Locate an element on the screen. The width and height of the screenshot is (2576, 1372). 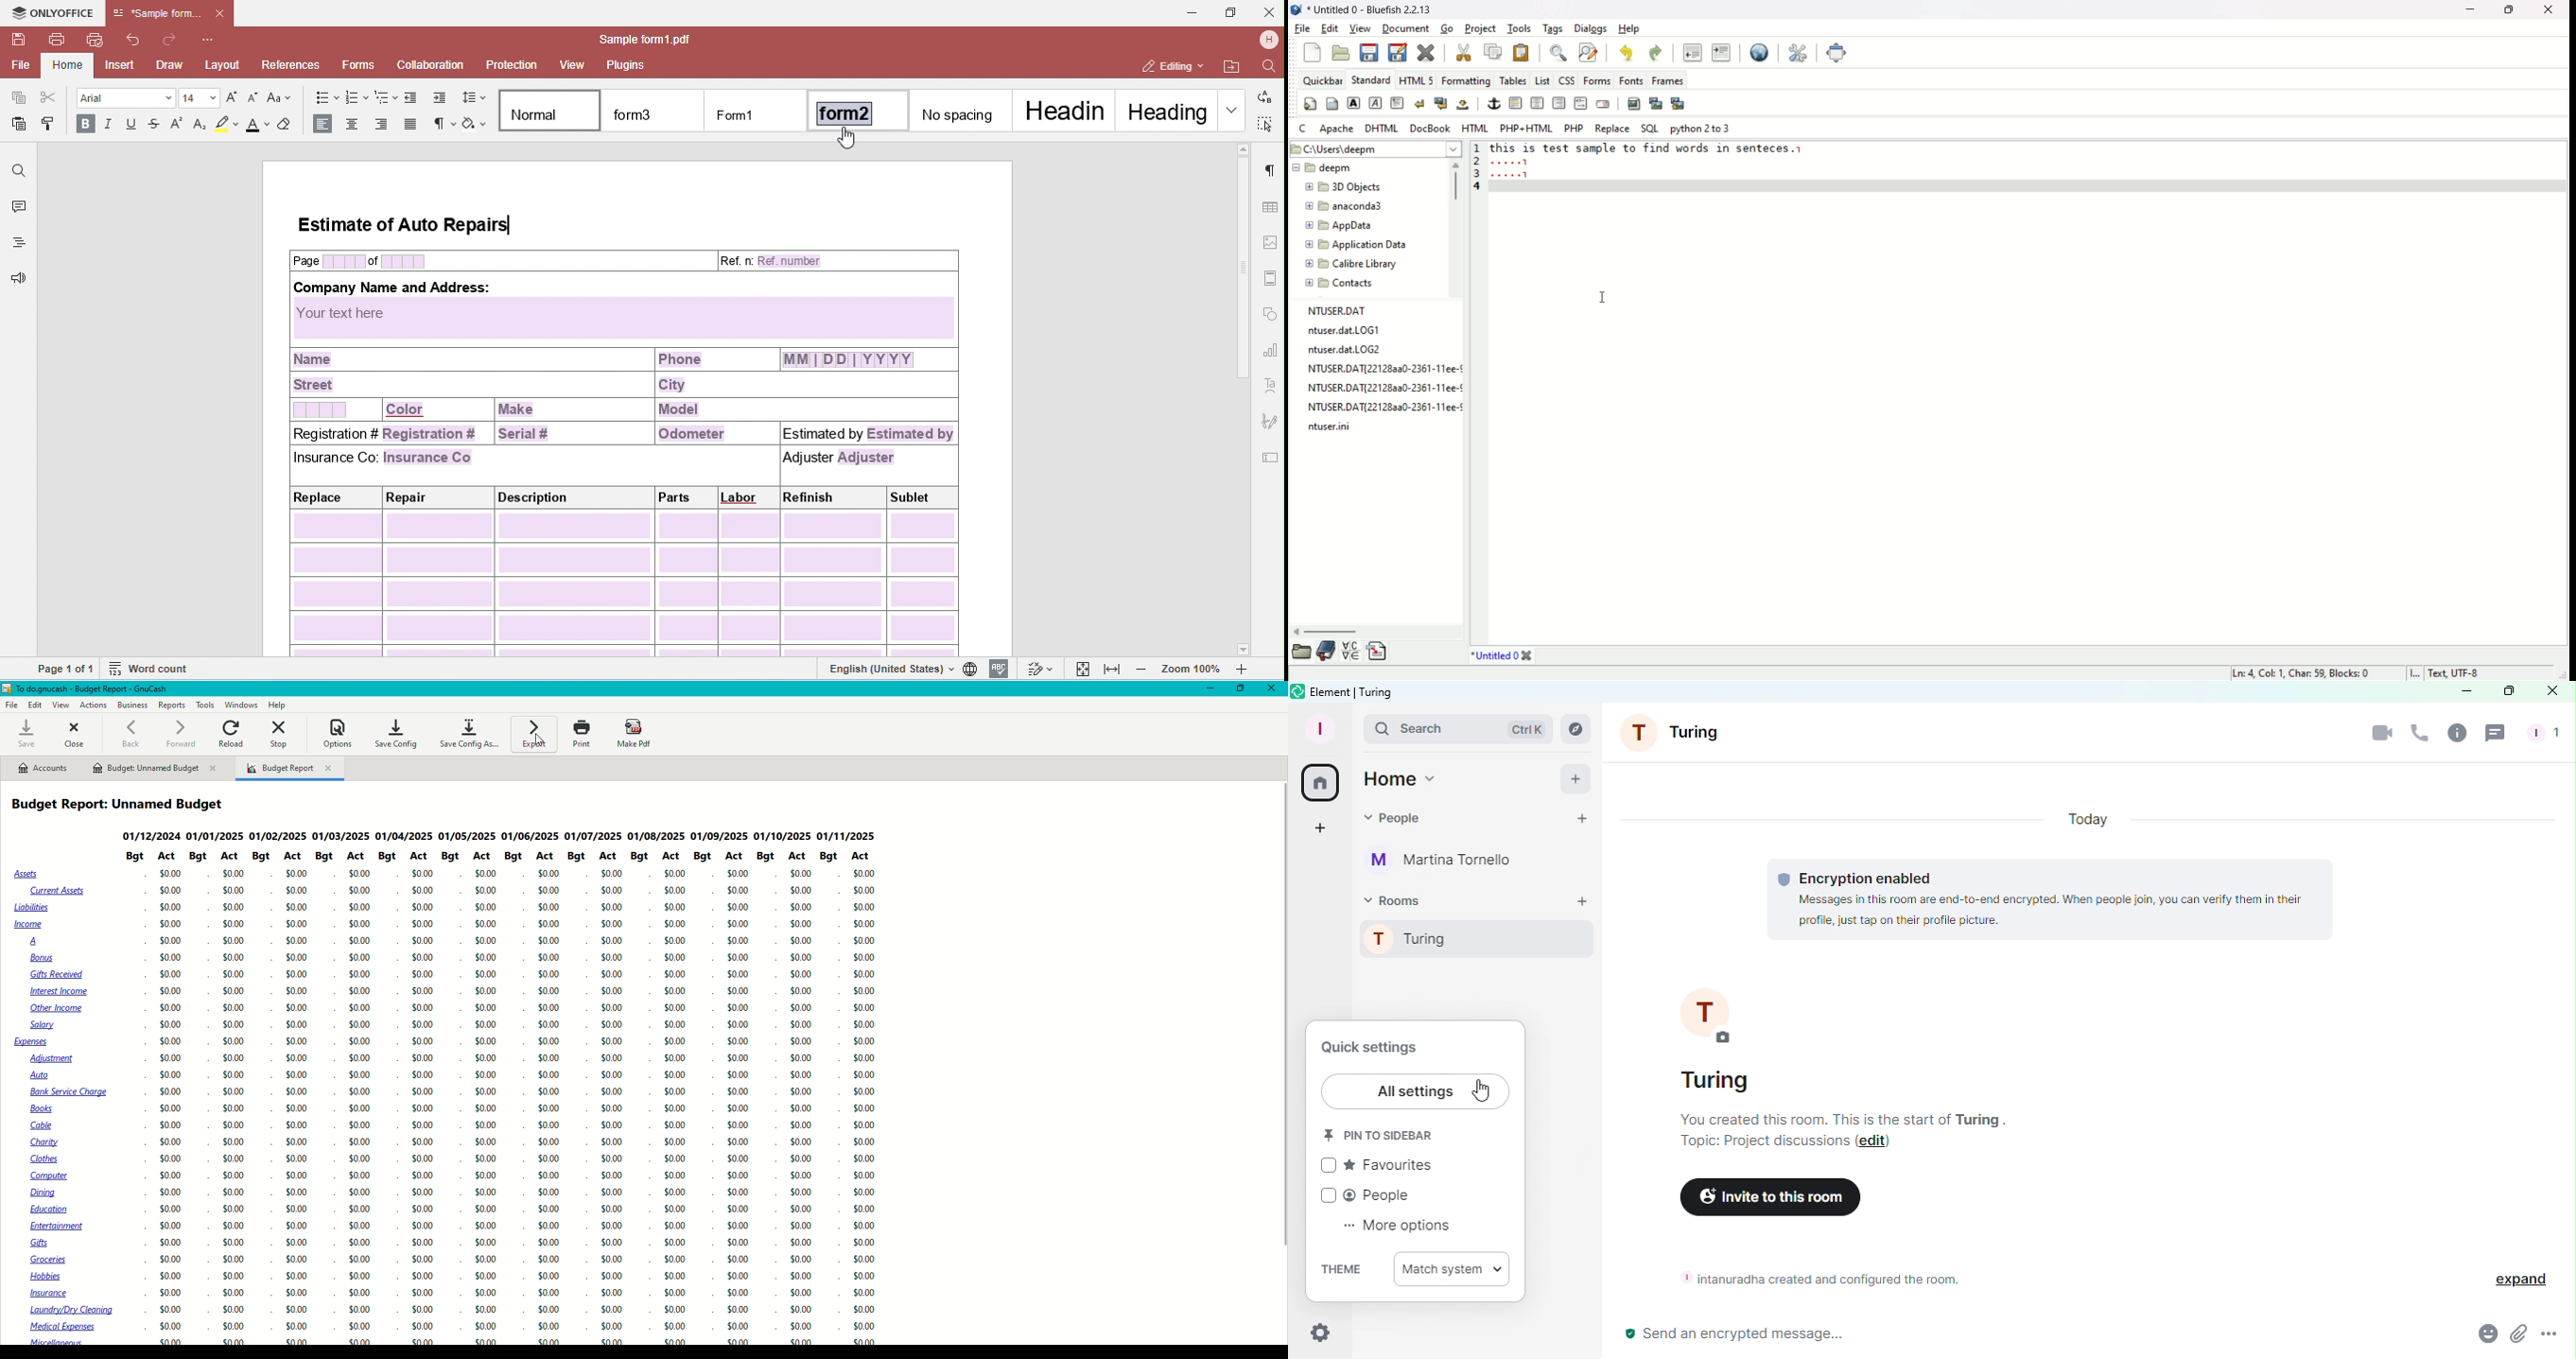
0.00 is located at coordinates (233, 958).